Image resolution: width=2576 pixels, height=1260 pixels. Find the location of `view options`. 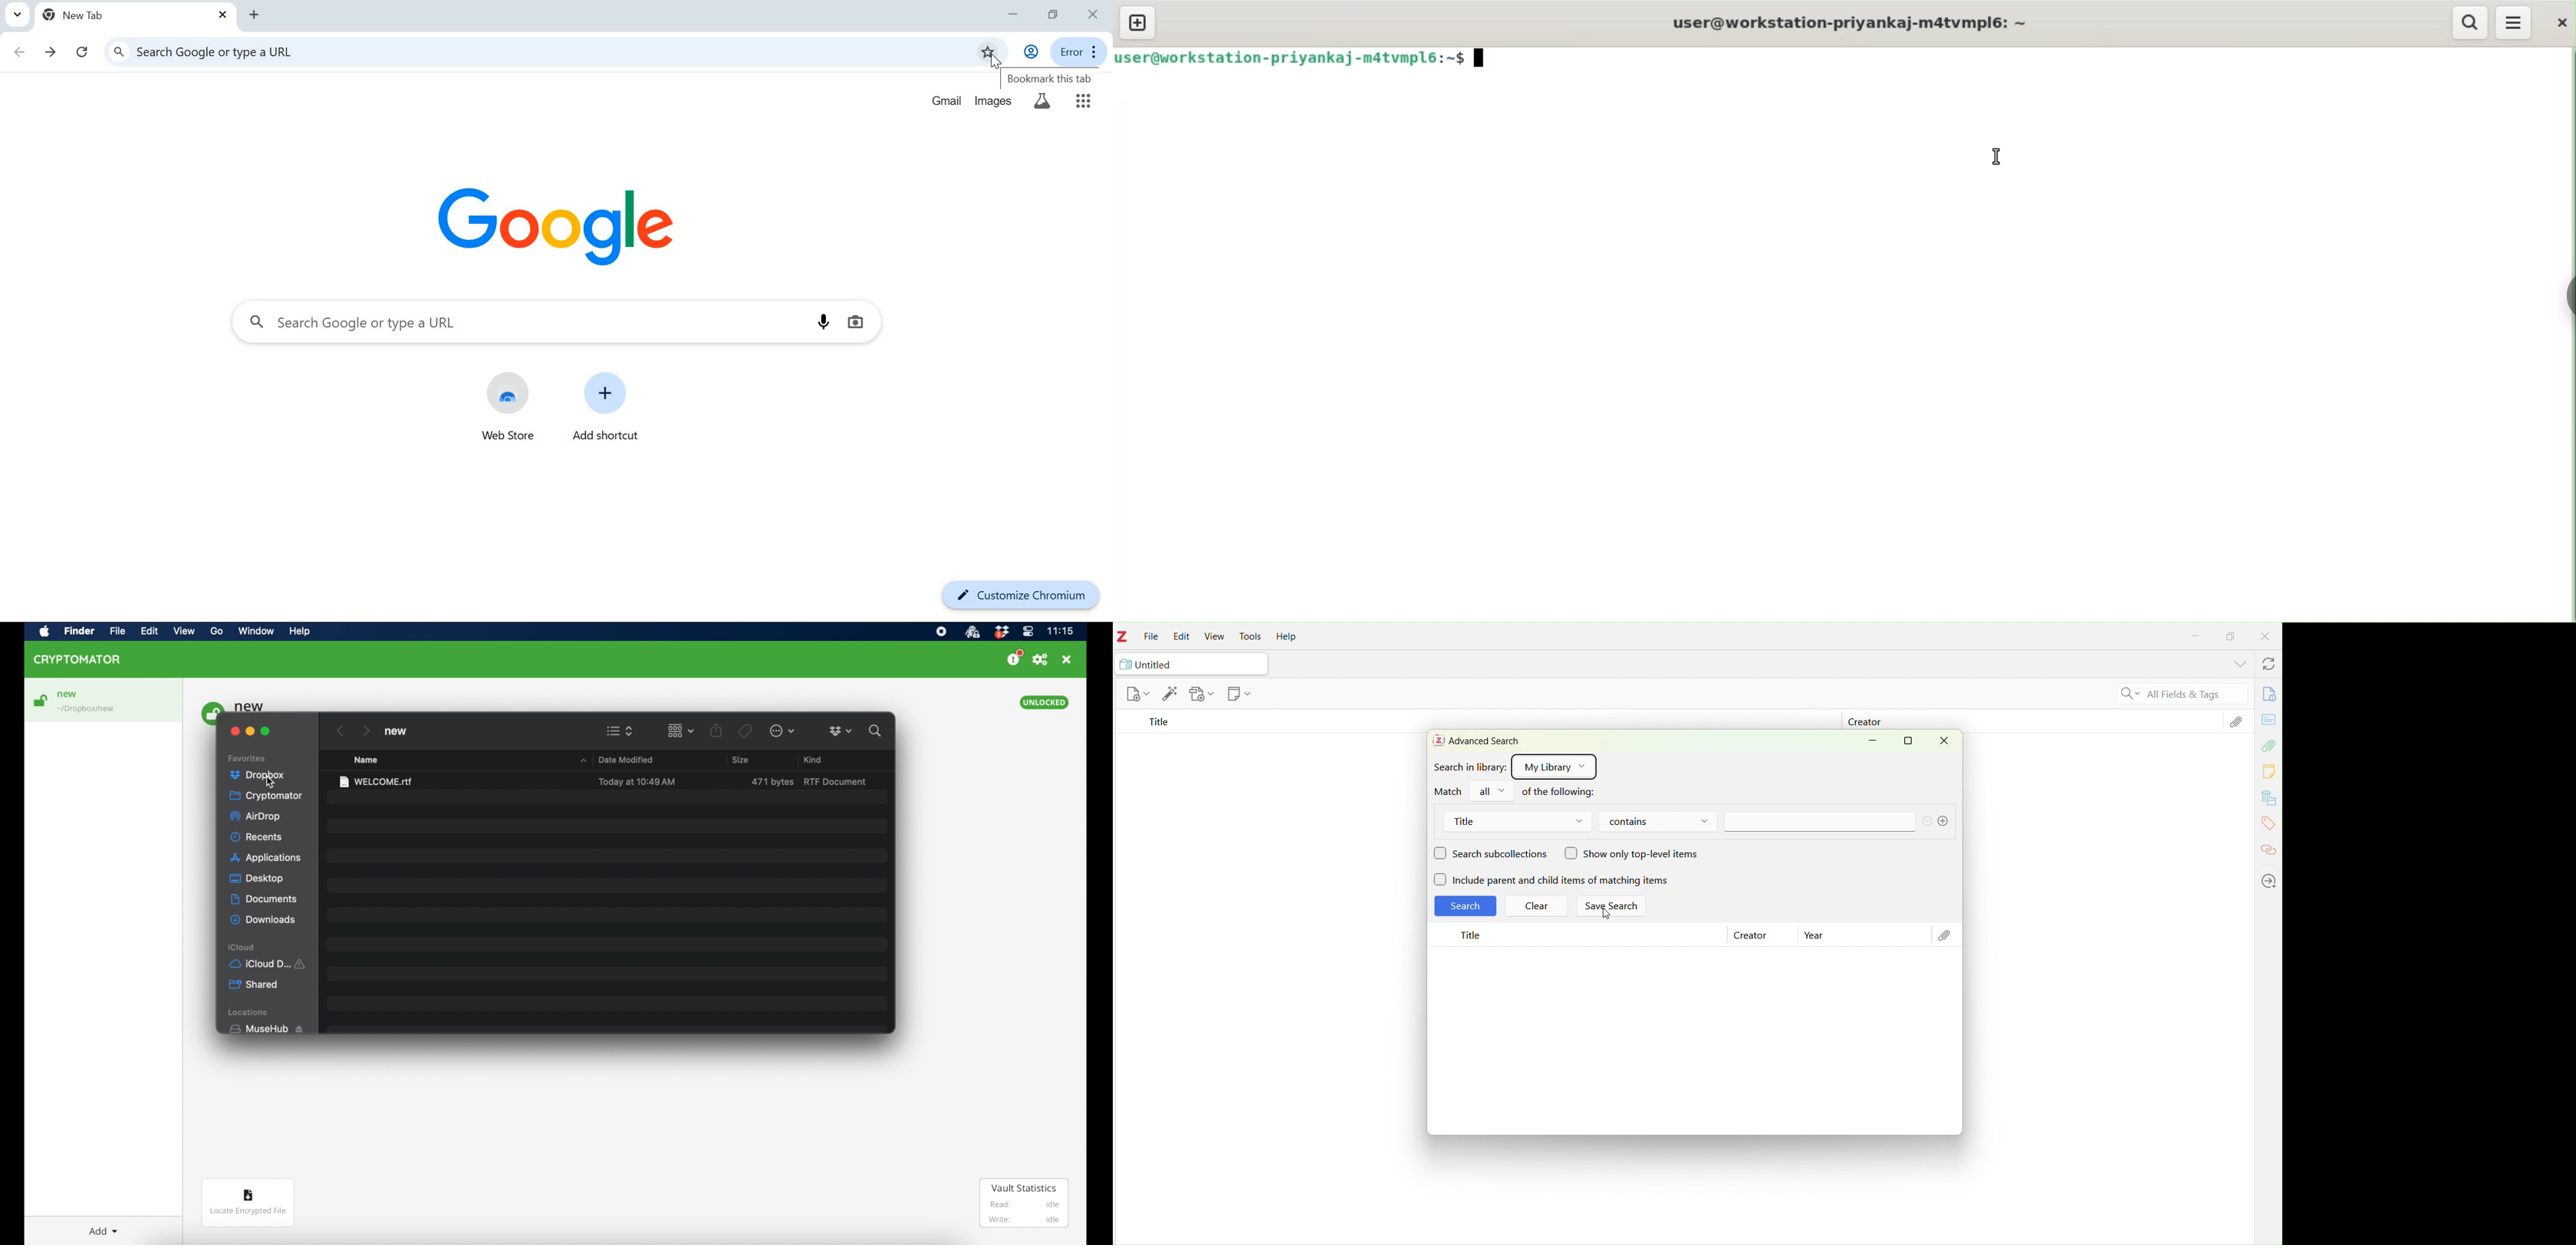

view options is located at coordinates (620, 731).